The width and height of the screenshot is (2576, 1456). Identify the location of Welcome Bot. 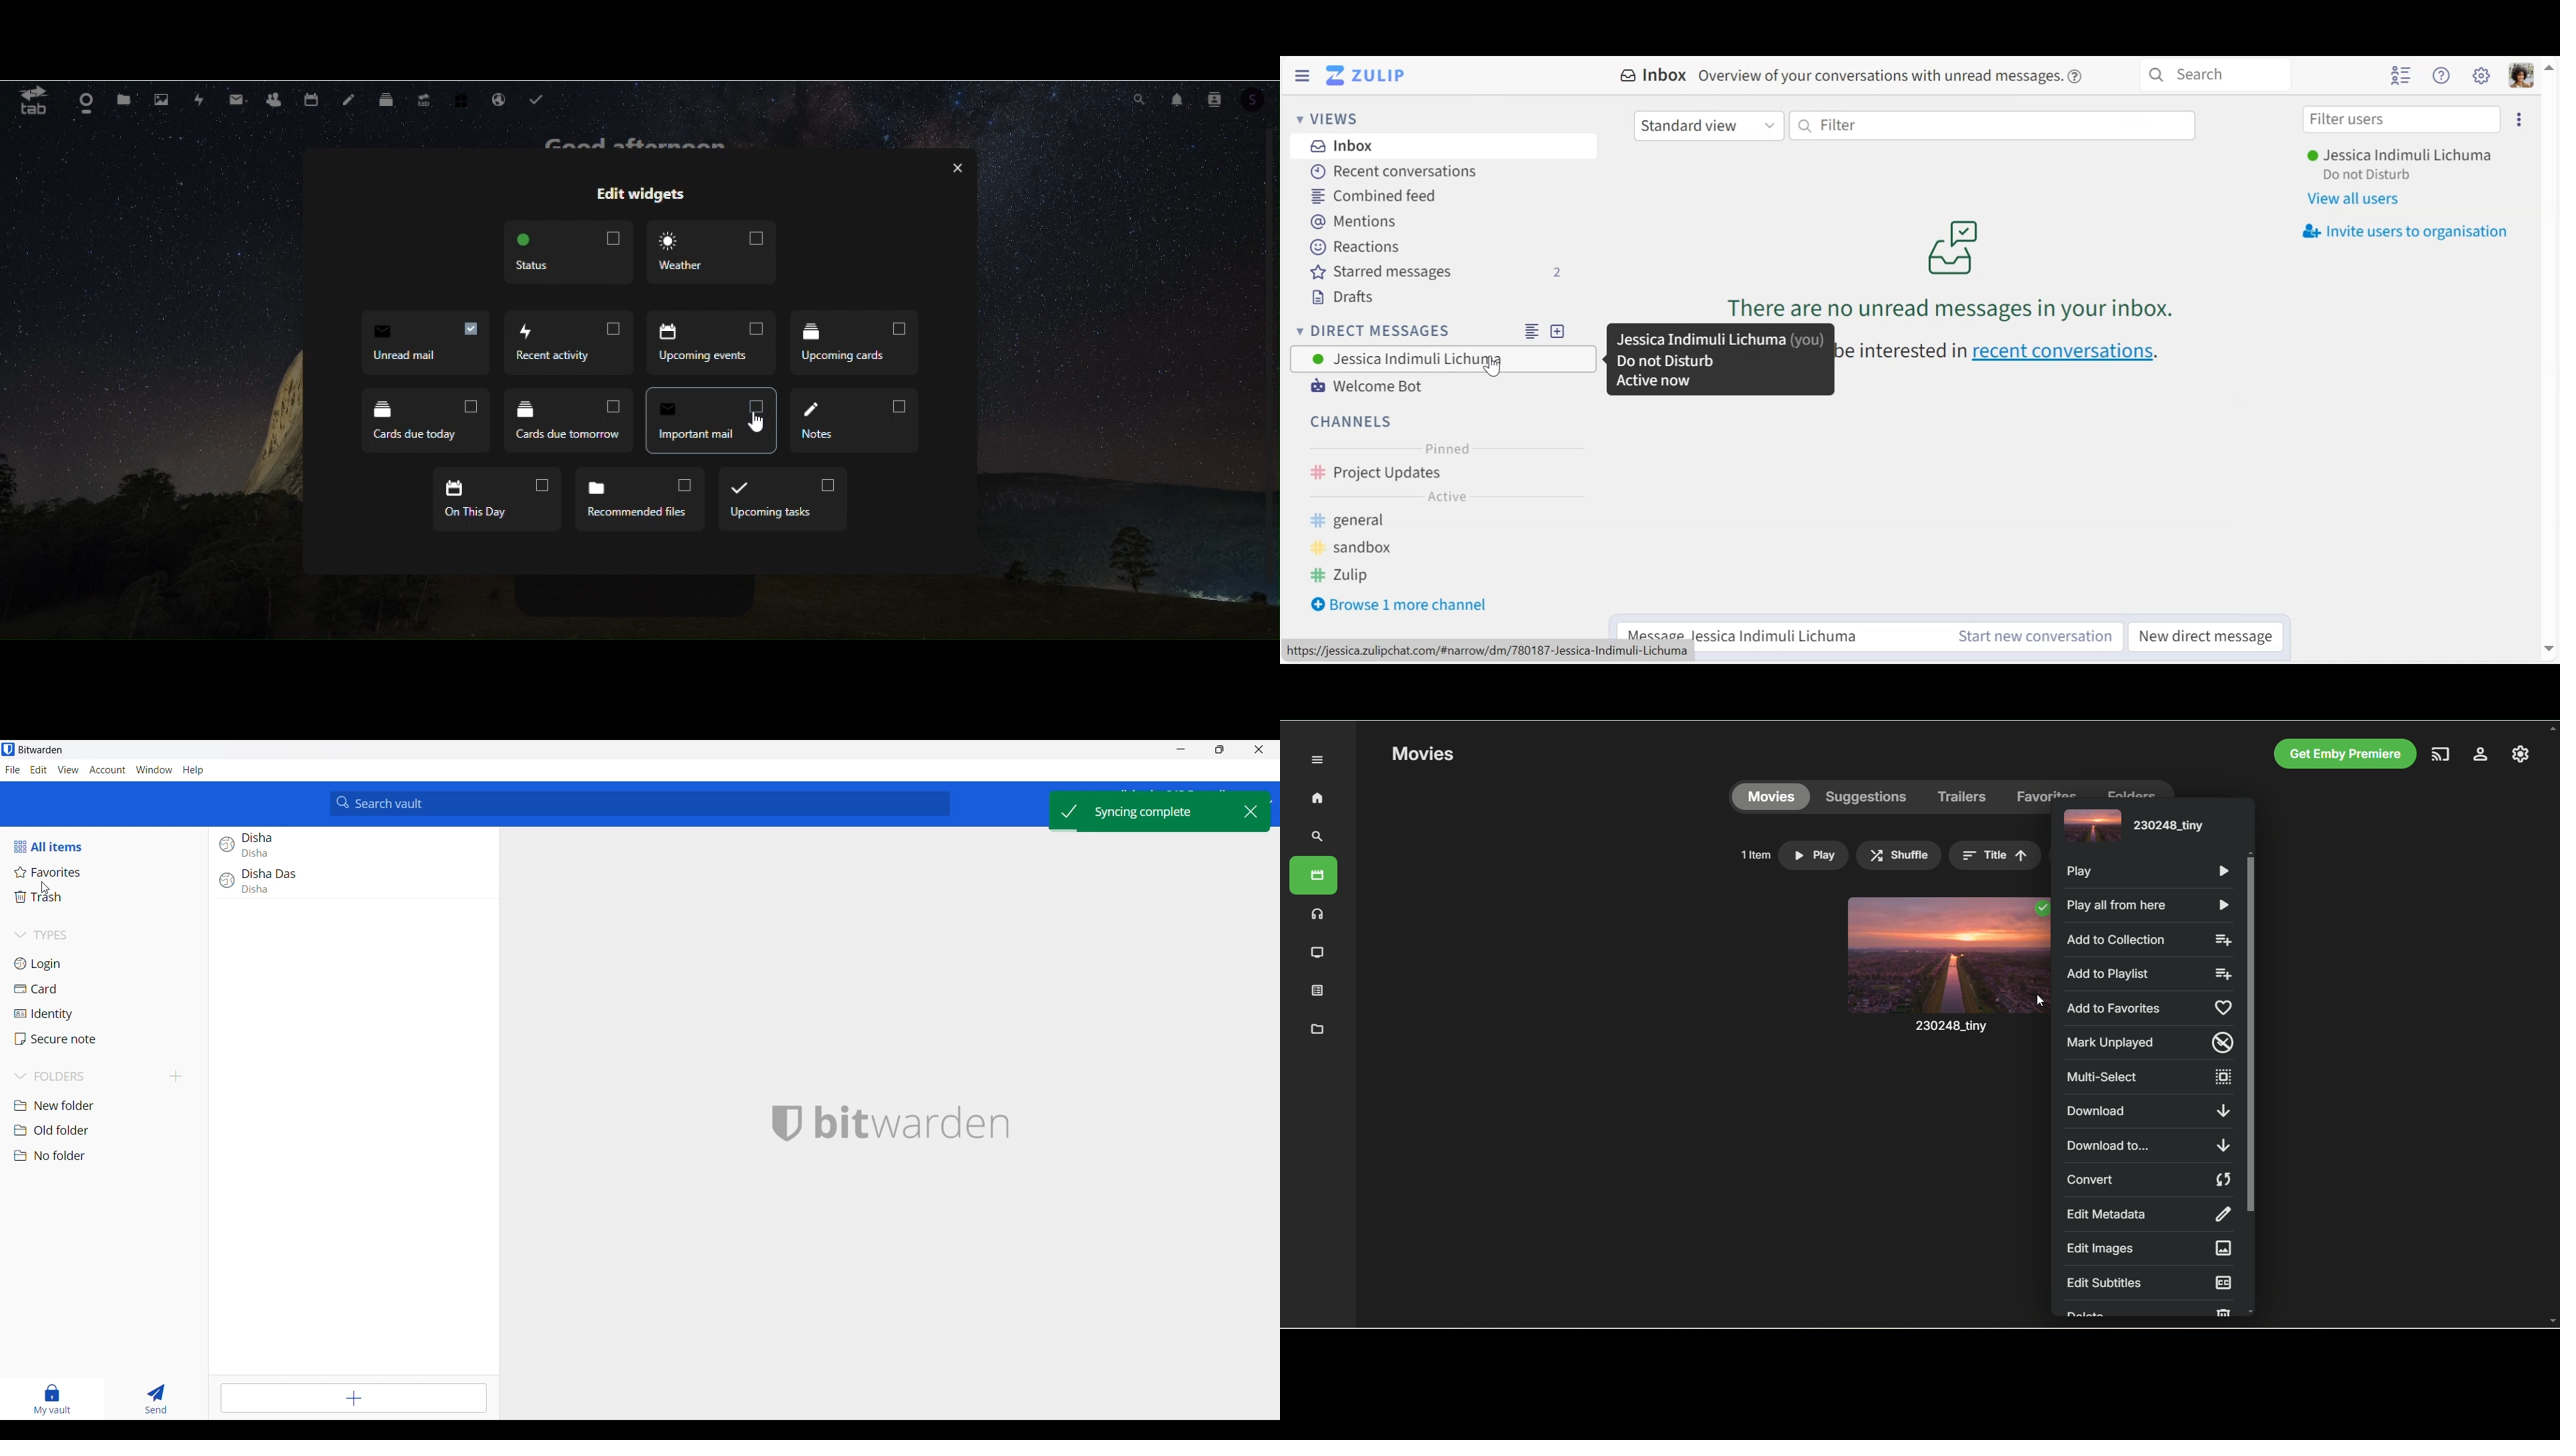
(1366, 387).